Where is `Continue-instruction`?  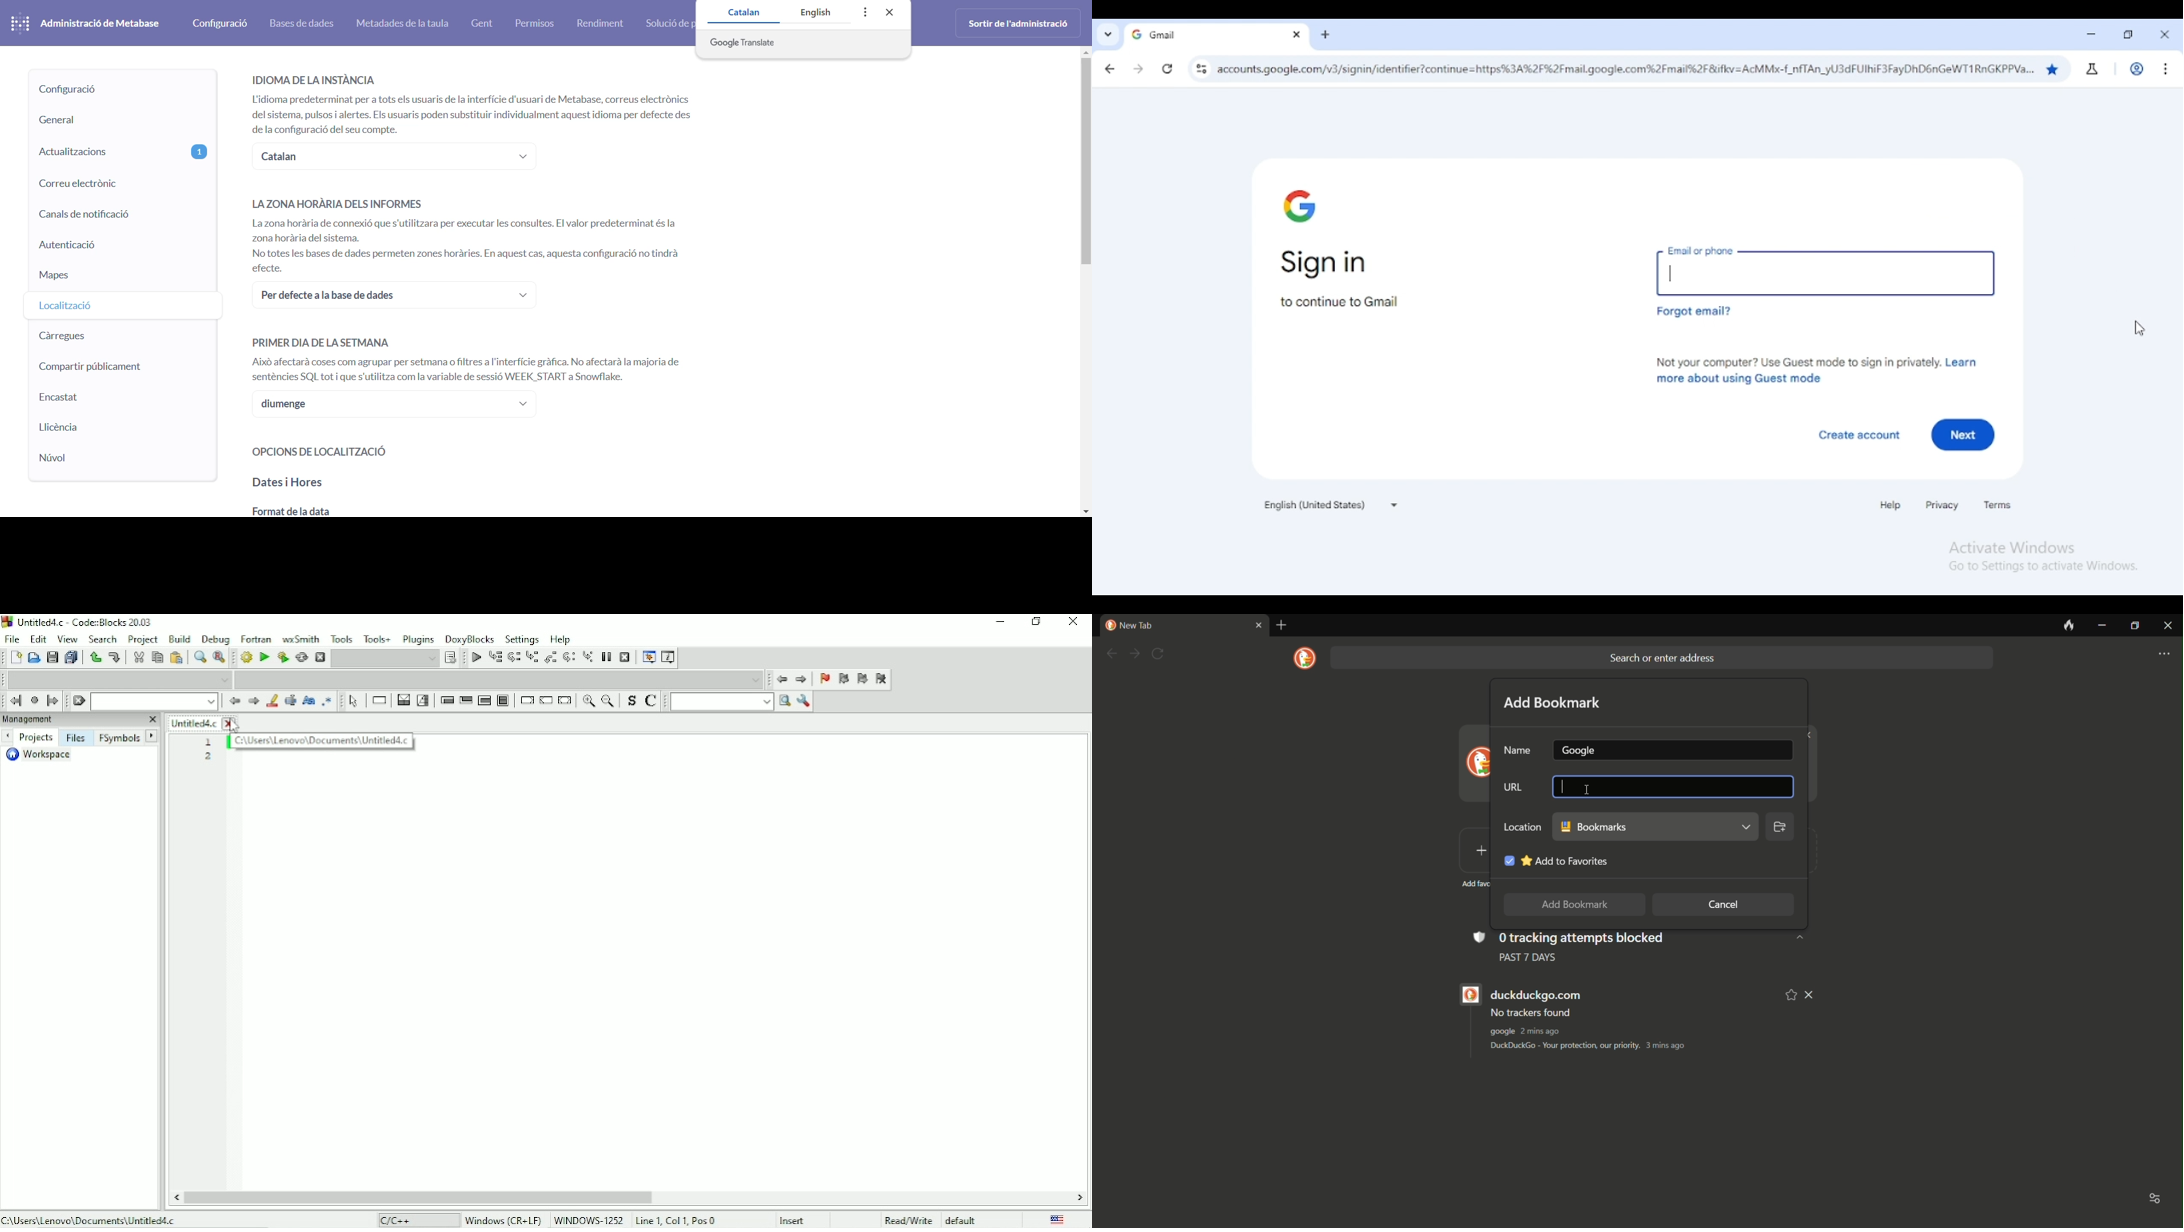 Continue-instruction is located at coordinates (546, 702).